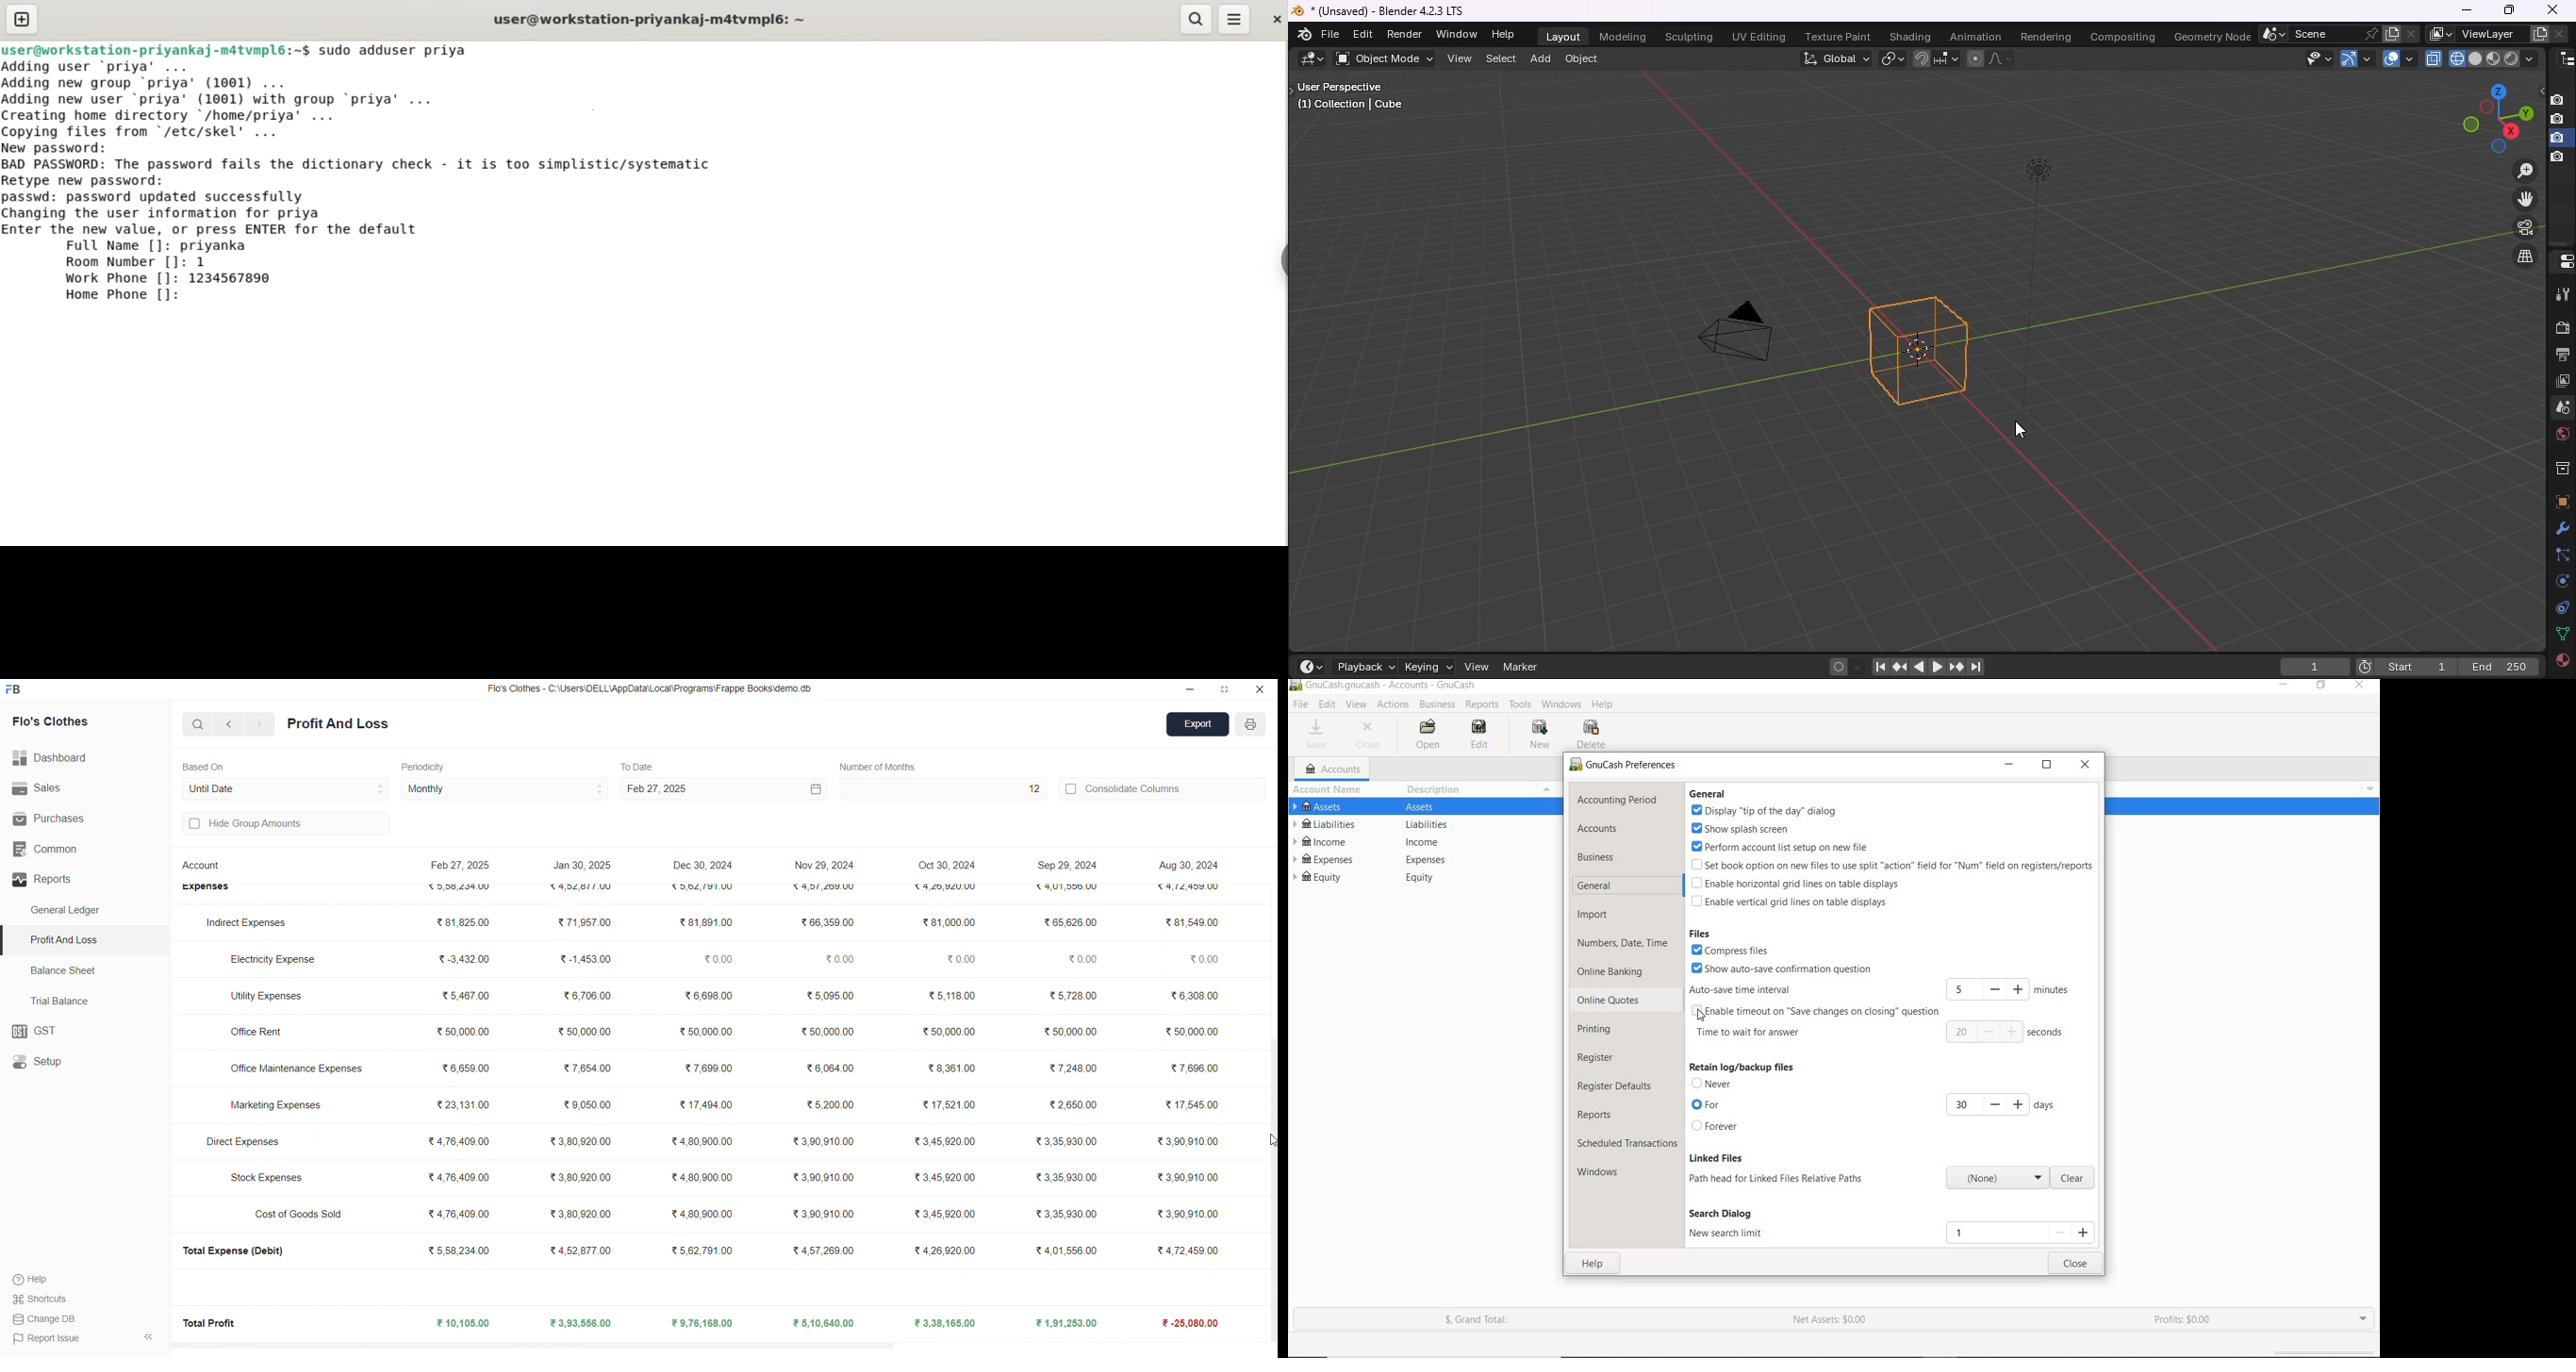 The height and width of the screenshot is (1372, 2576). Describe the element at coordinates (942, 923) in the screenshot. I see `₹81,000.00` at that location.